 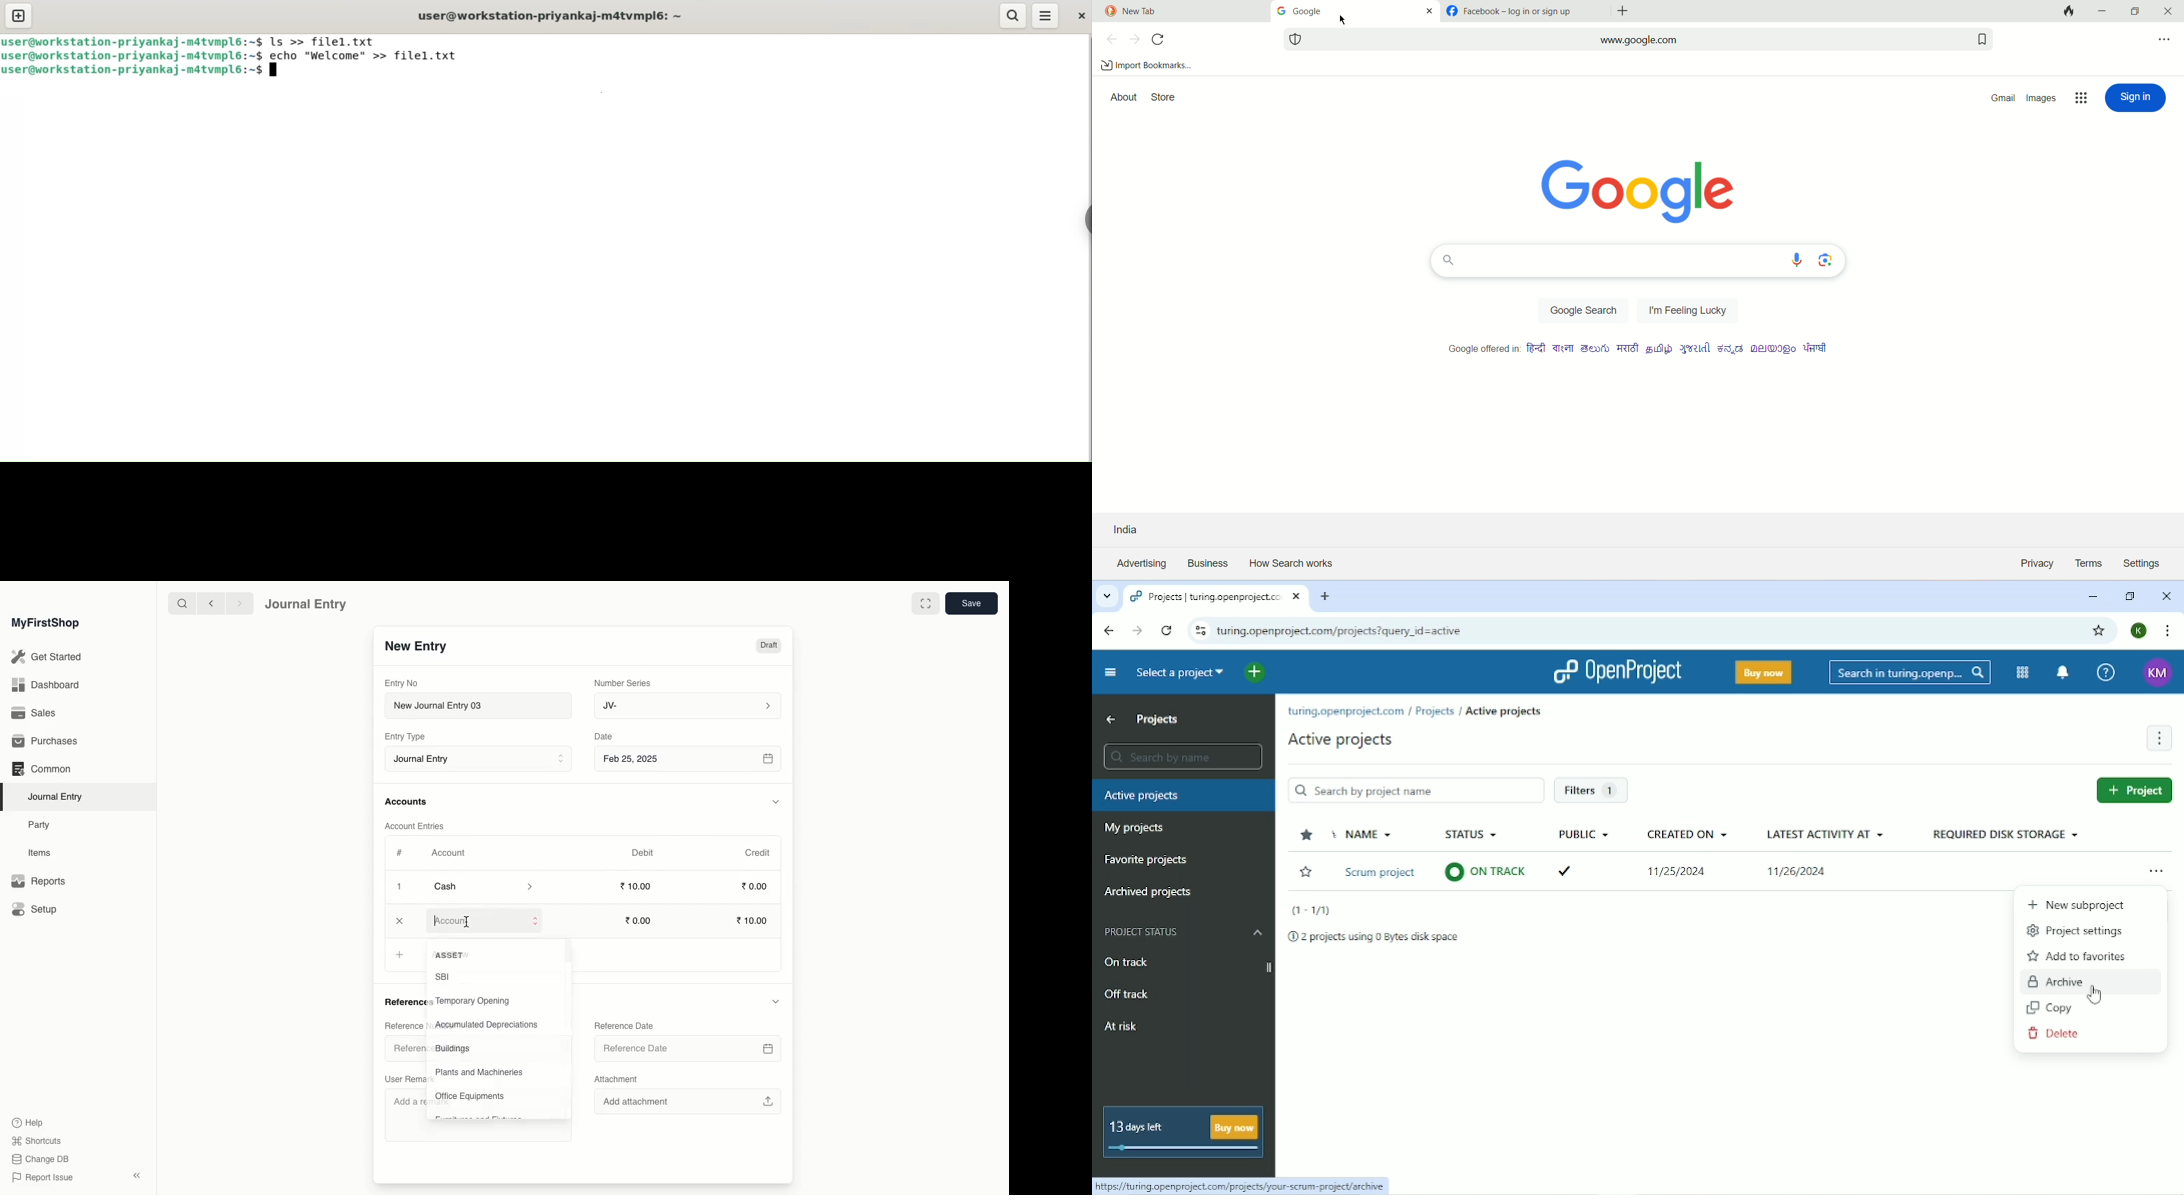 I want to click on Items, so click(x=43, y=853).